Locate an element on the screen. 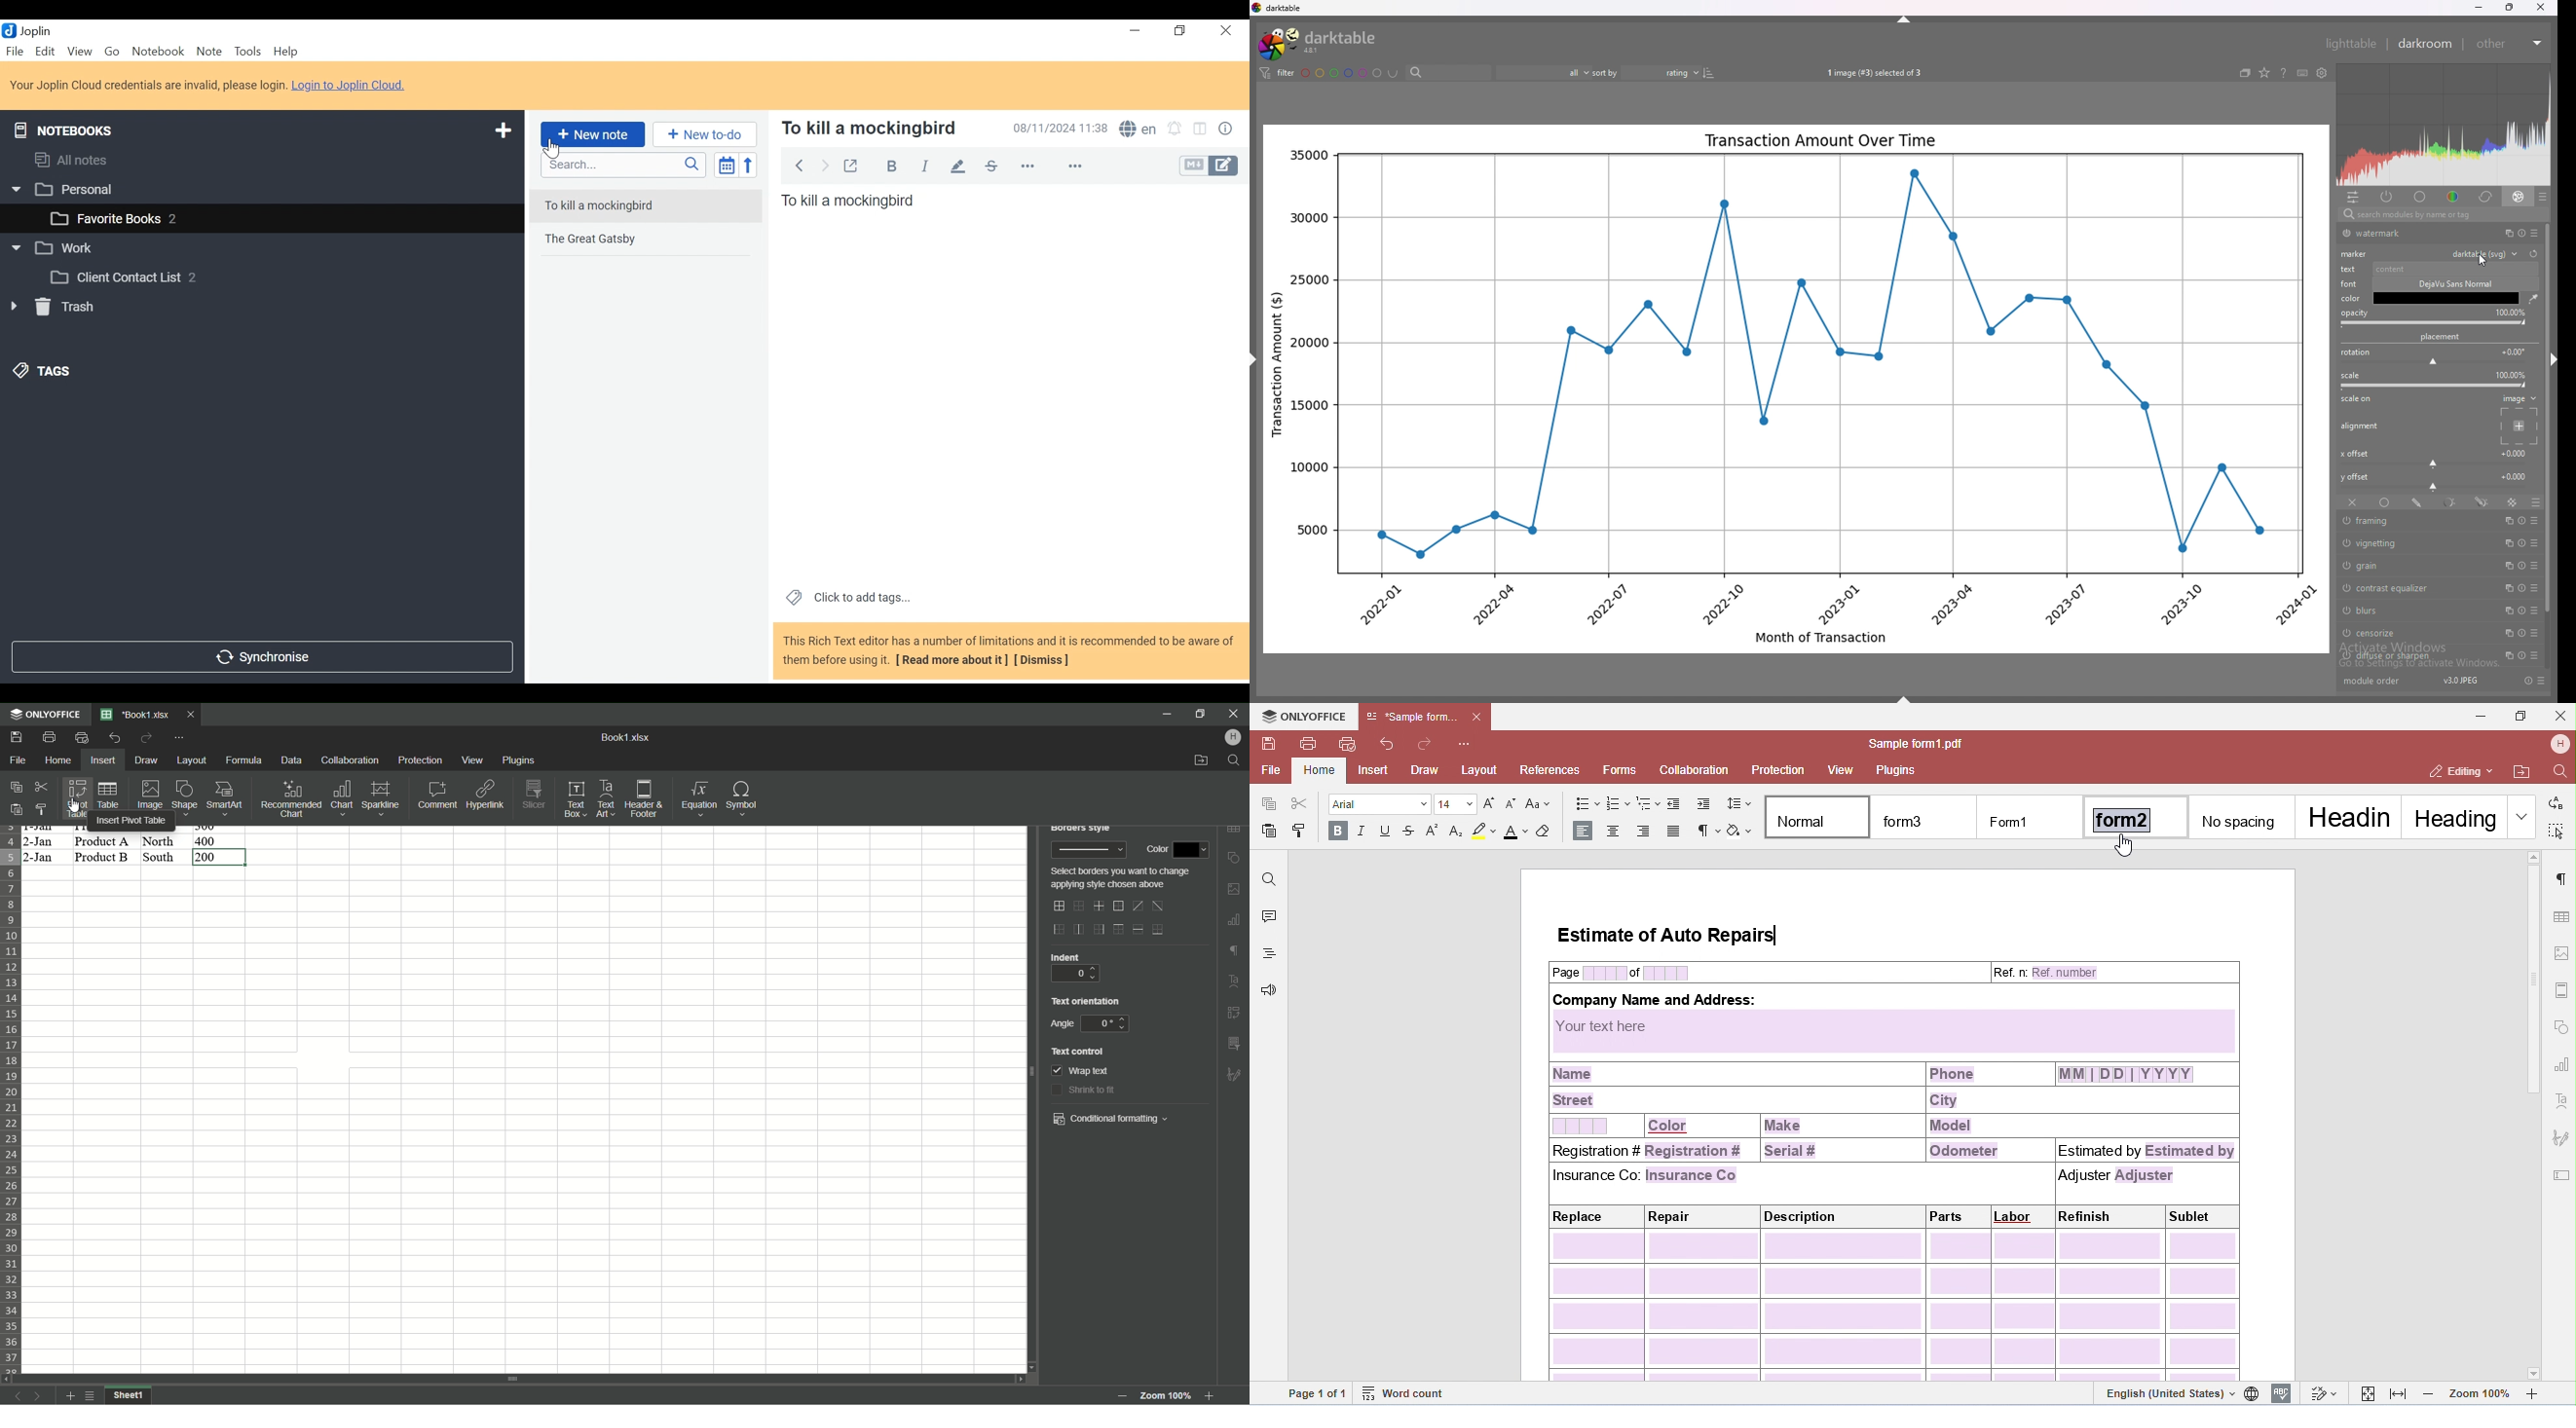 The height and width of the screenshot is (1428, 2576). minimize/maximize is located at coordinates (1201, 714).